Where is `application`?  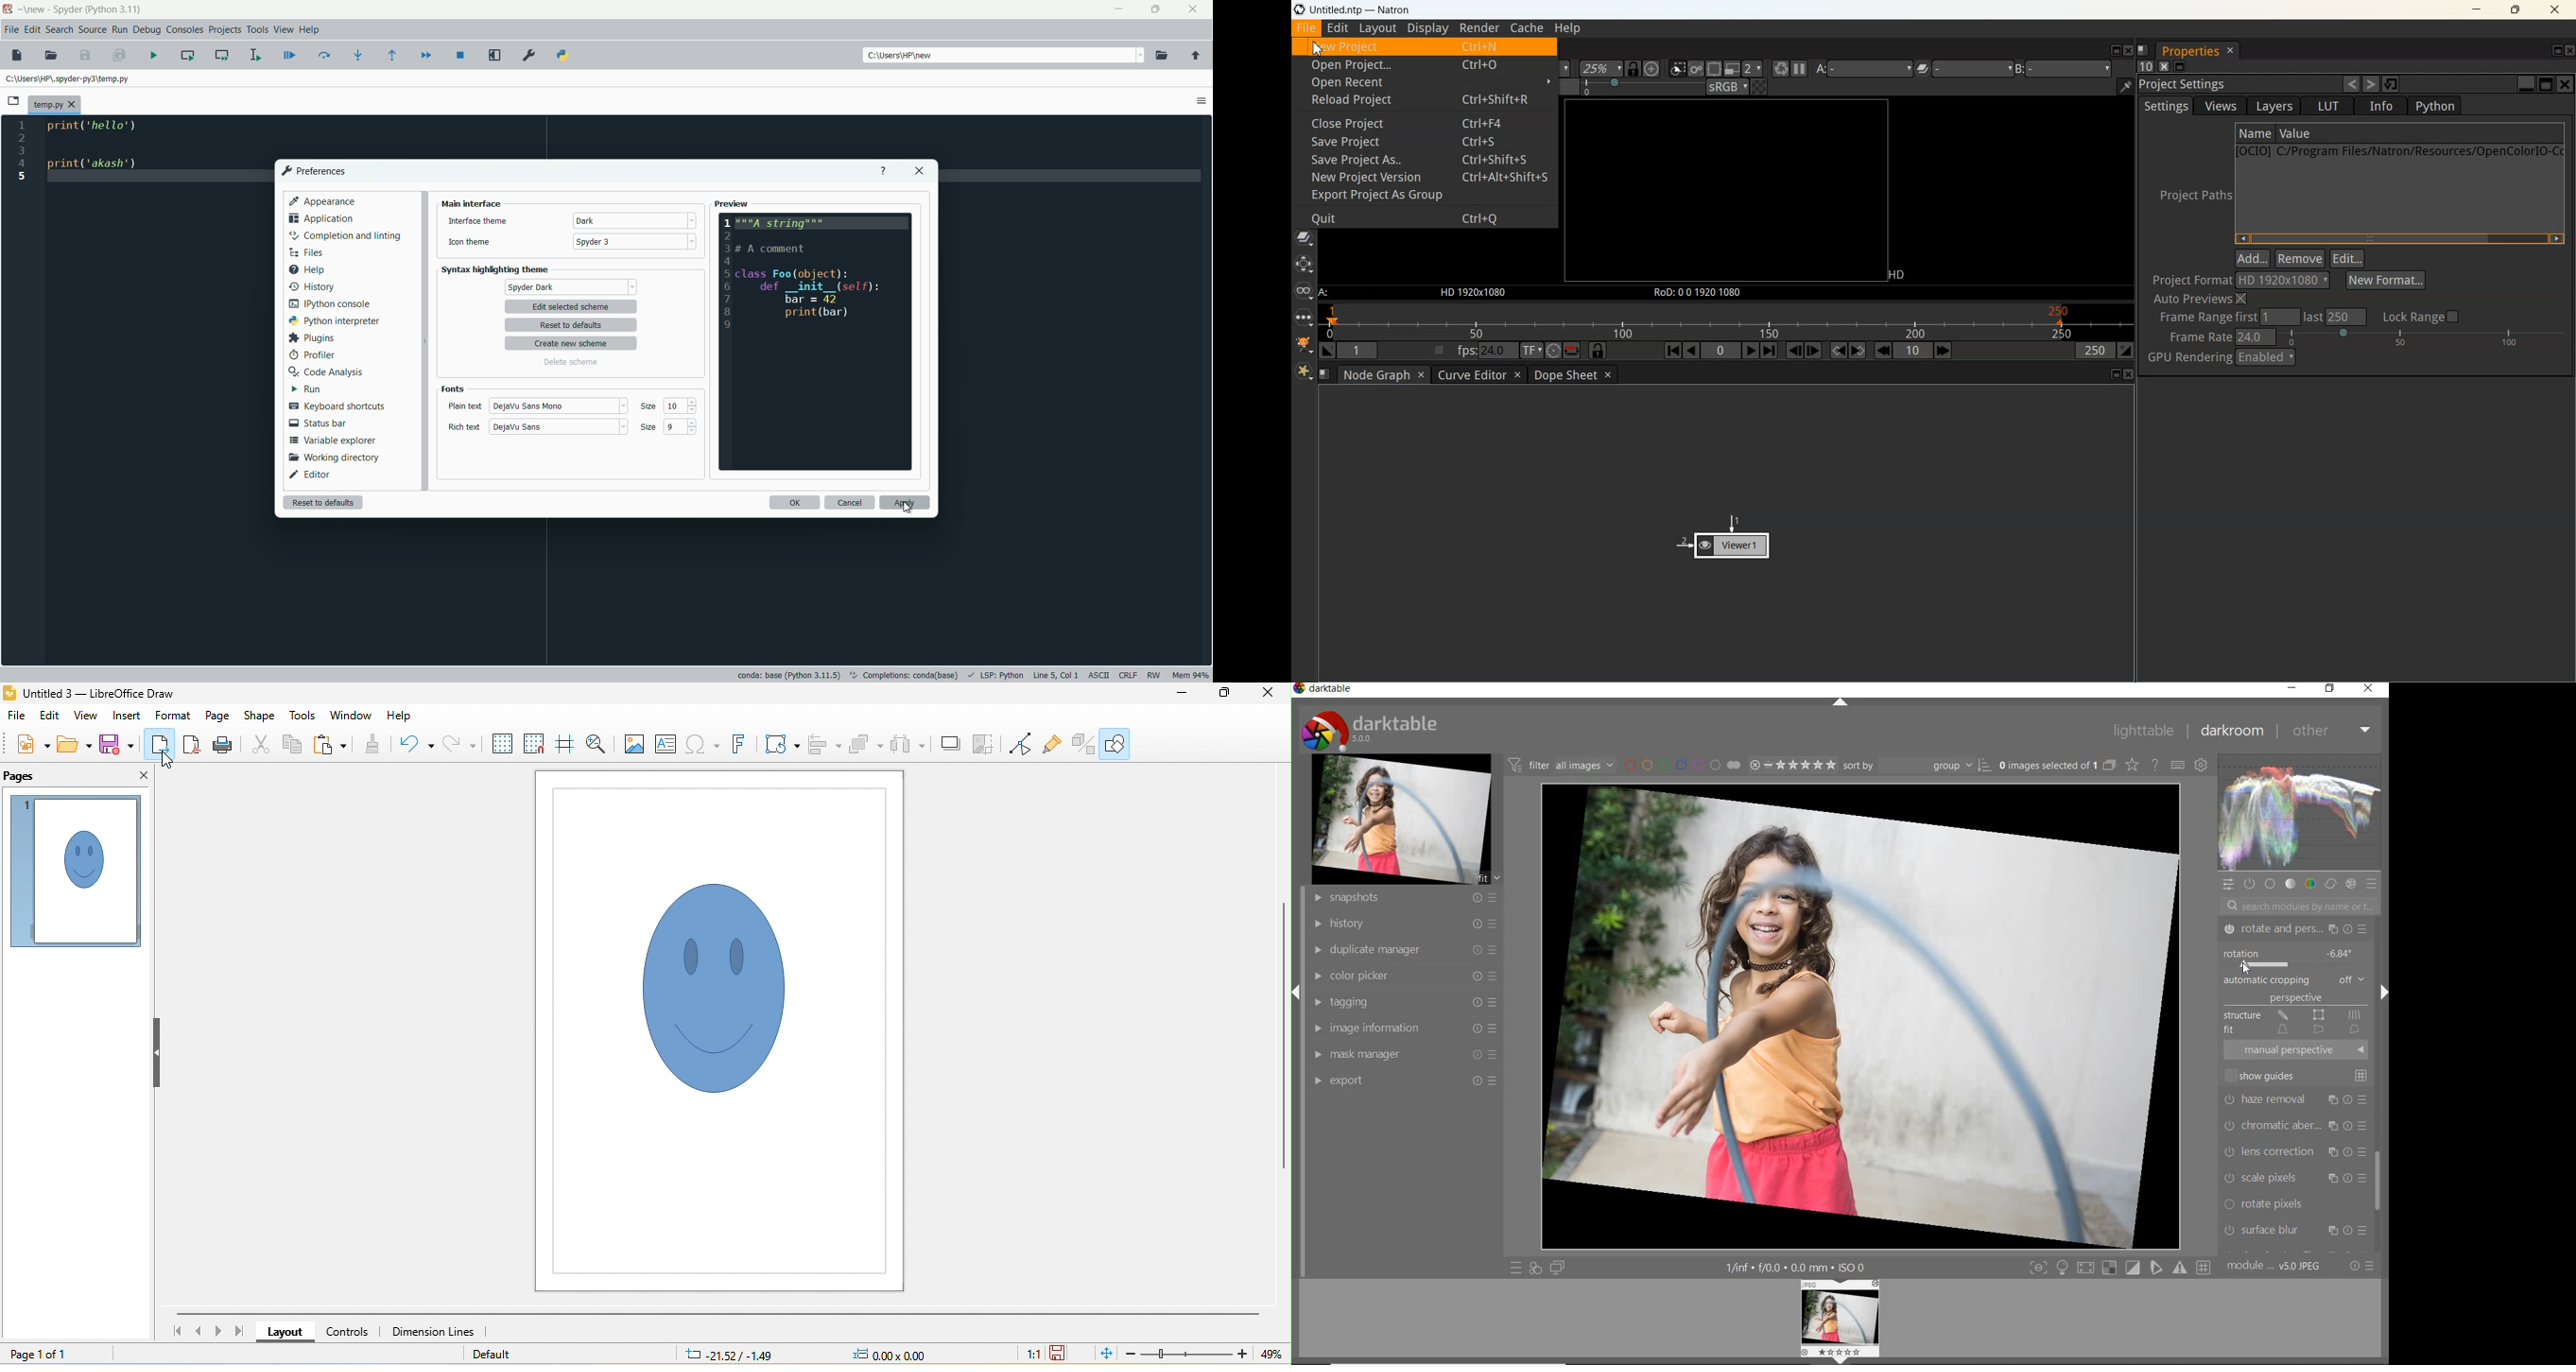
application is located at coordinates (321, 218).